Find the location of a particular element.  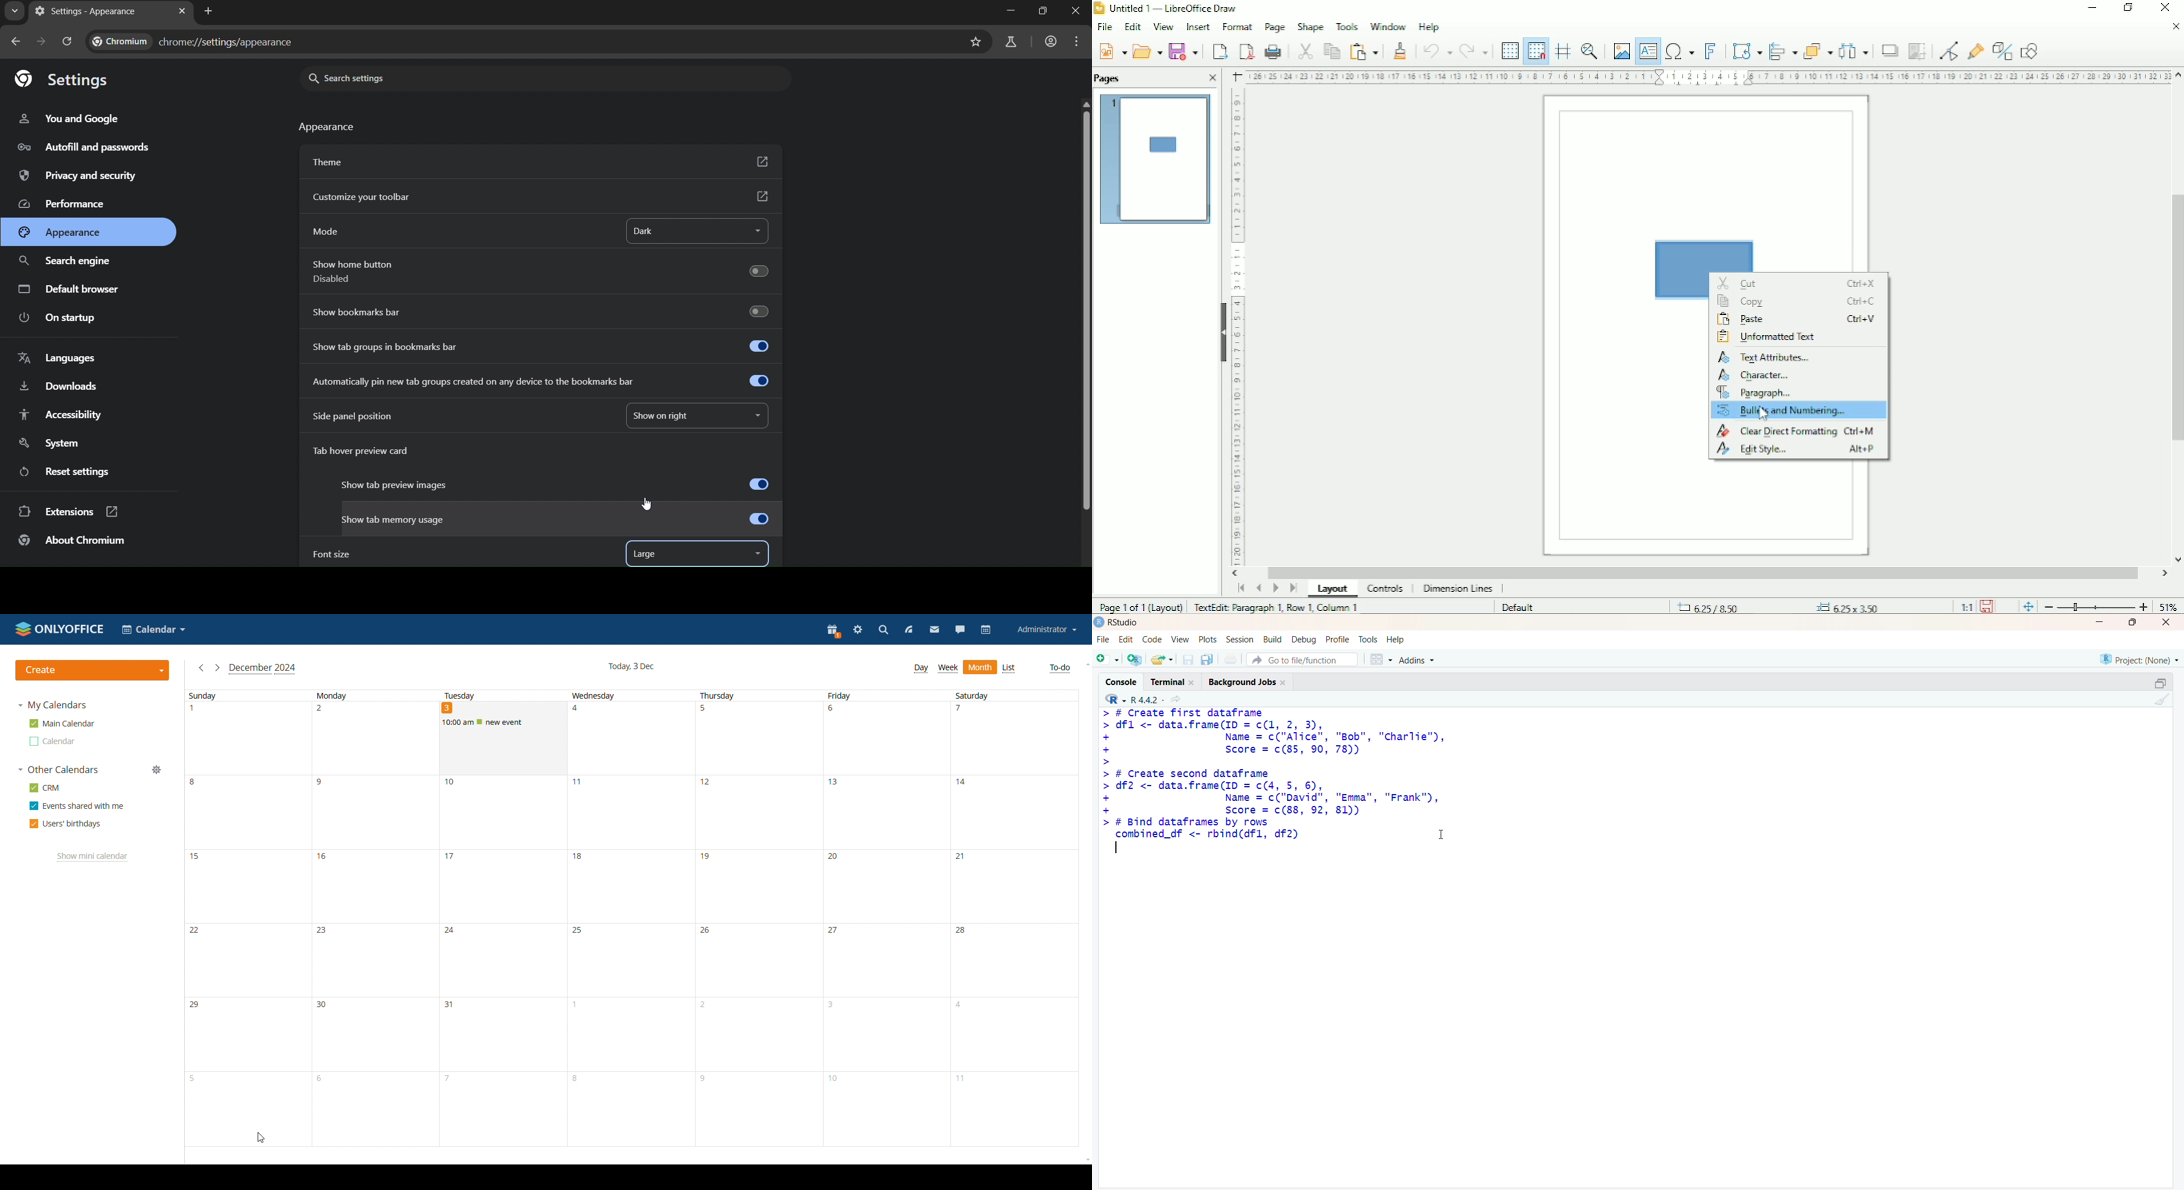

Align objects is located at coordinates (1782, 49).